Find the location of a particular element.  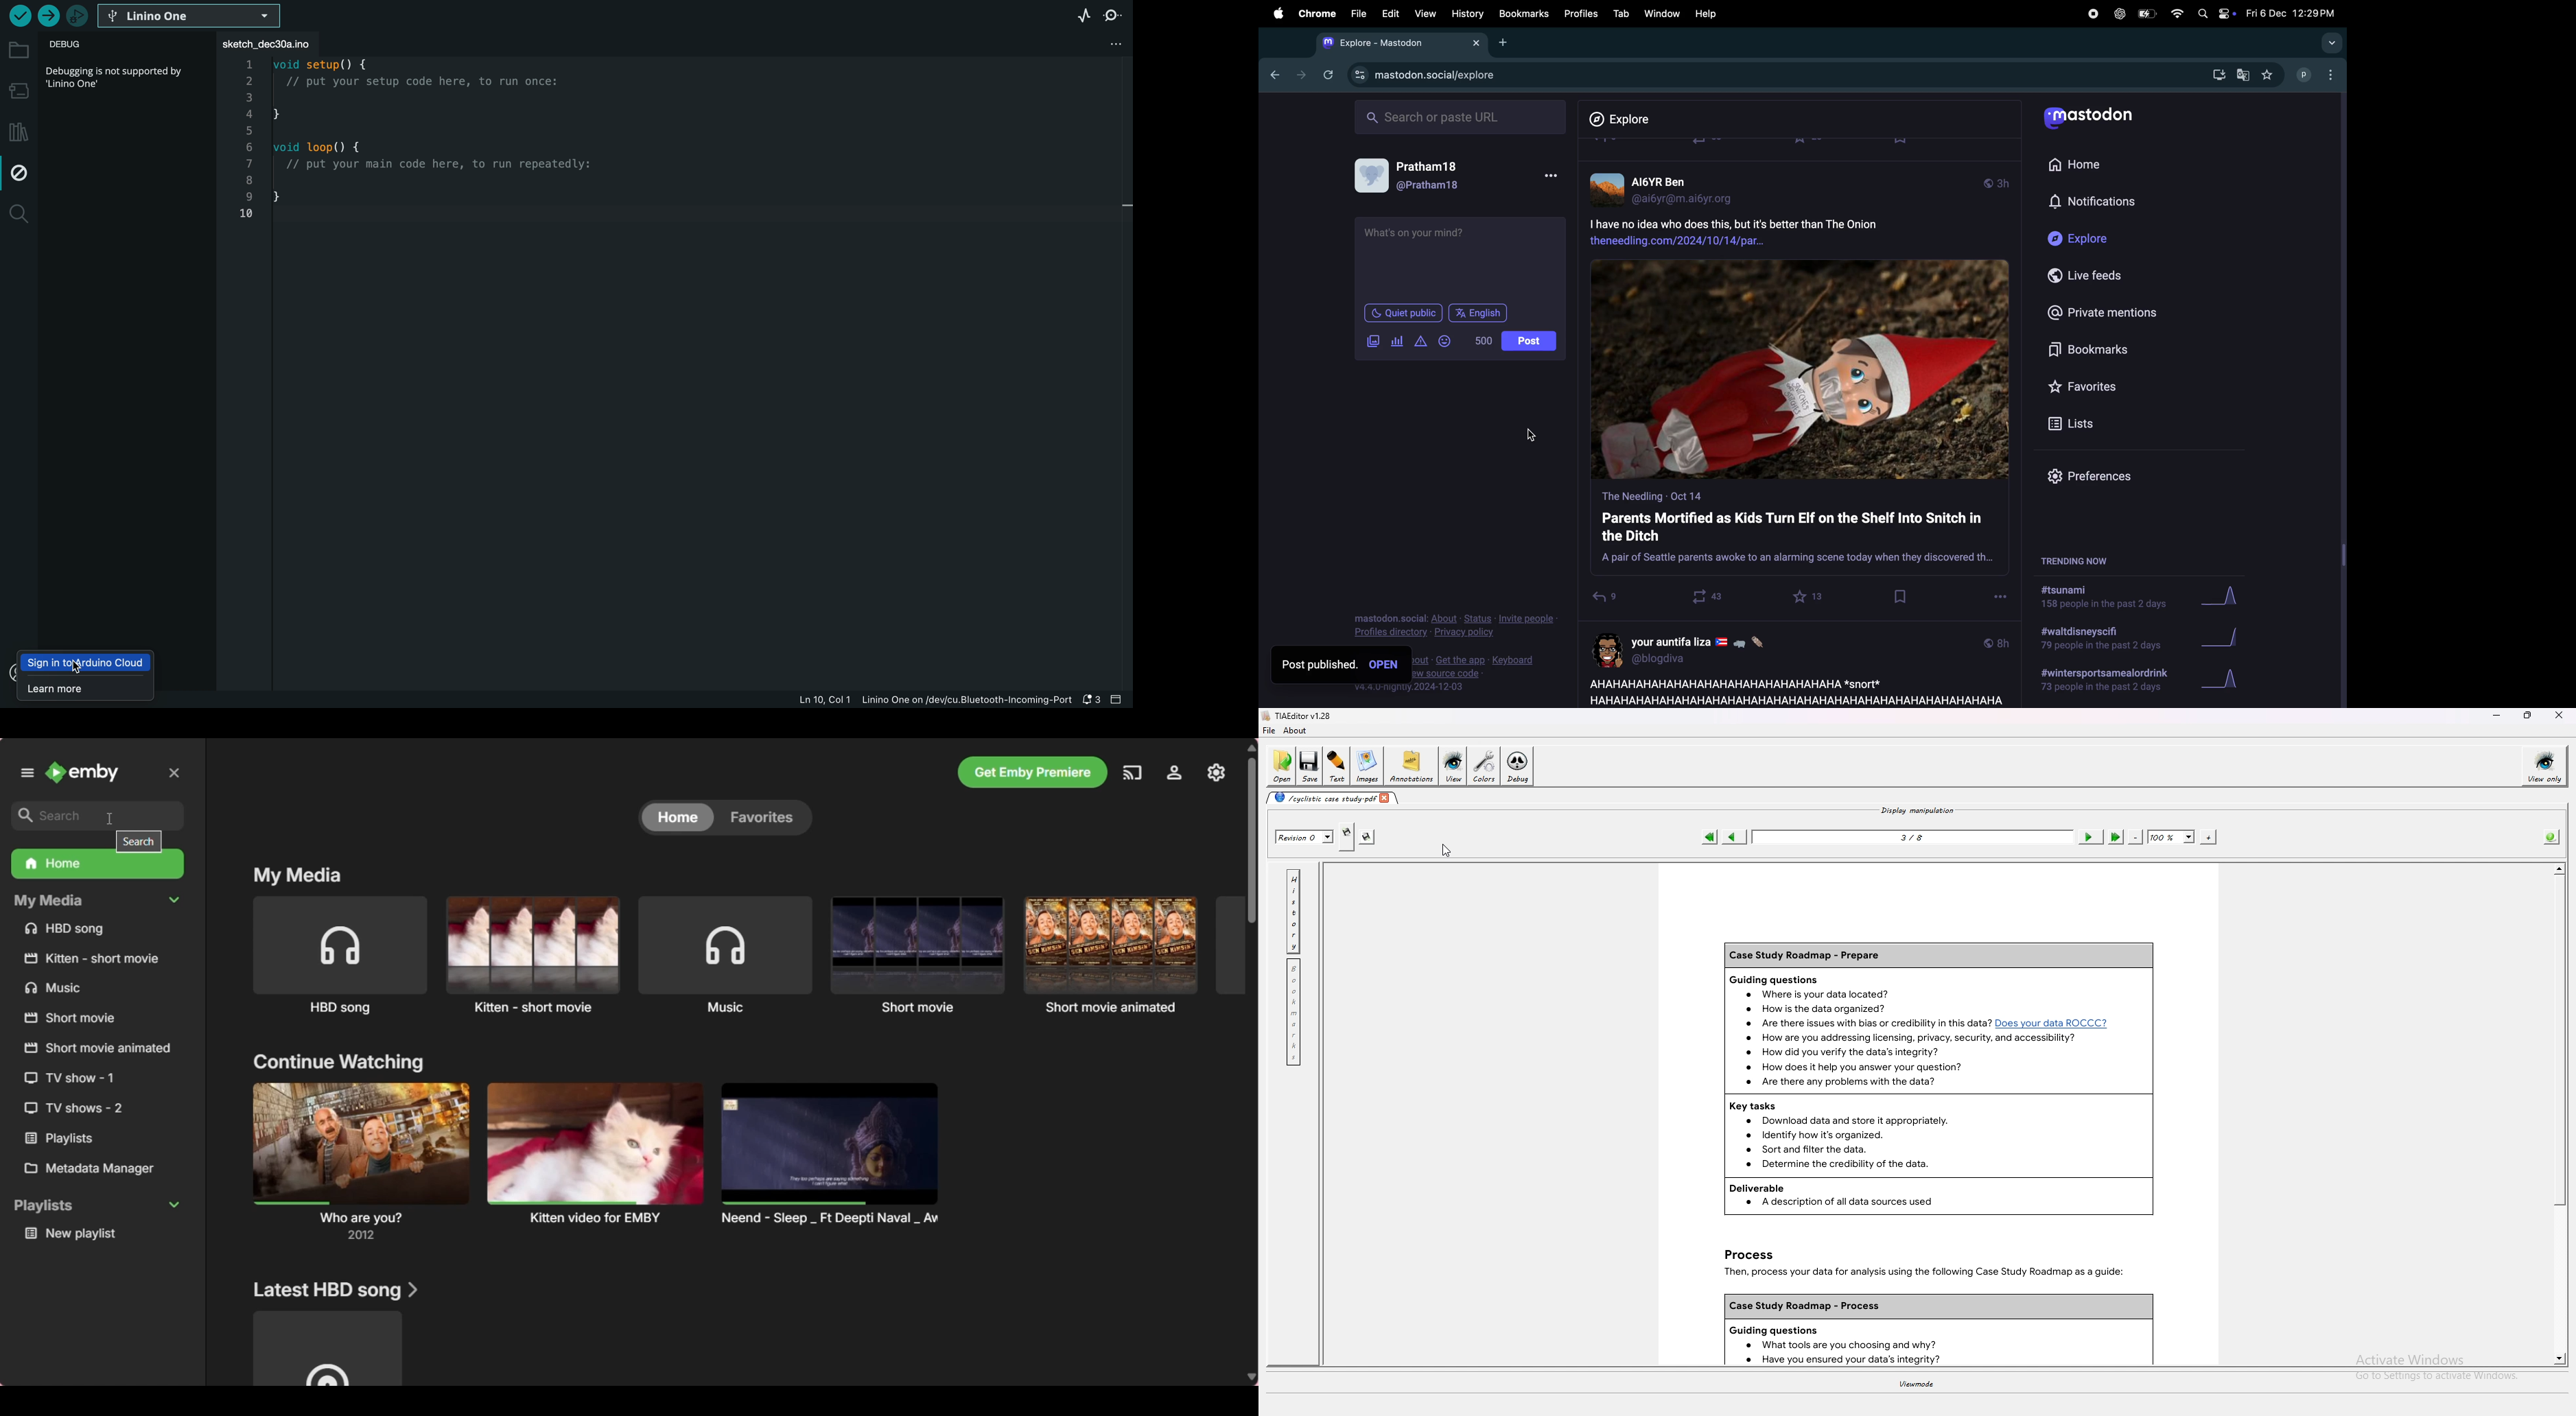

text box is located at coordinates (1462, 257).